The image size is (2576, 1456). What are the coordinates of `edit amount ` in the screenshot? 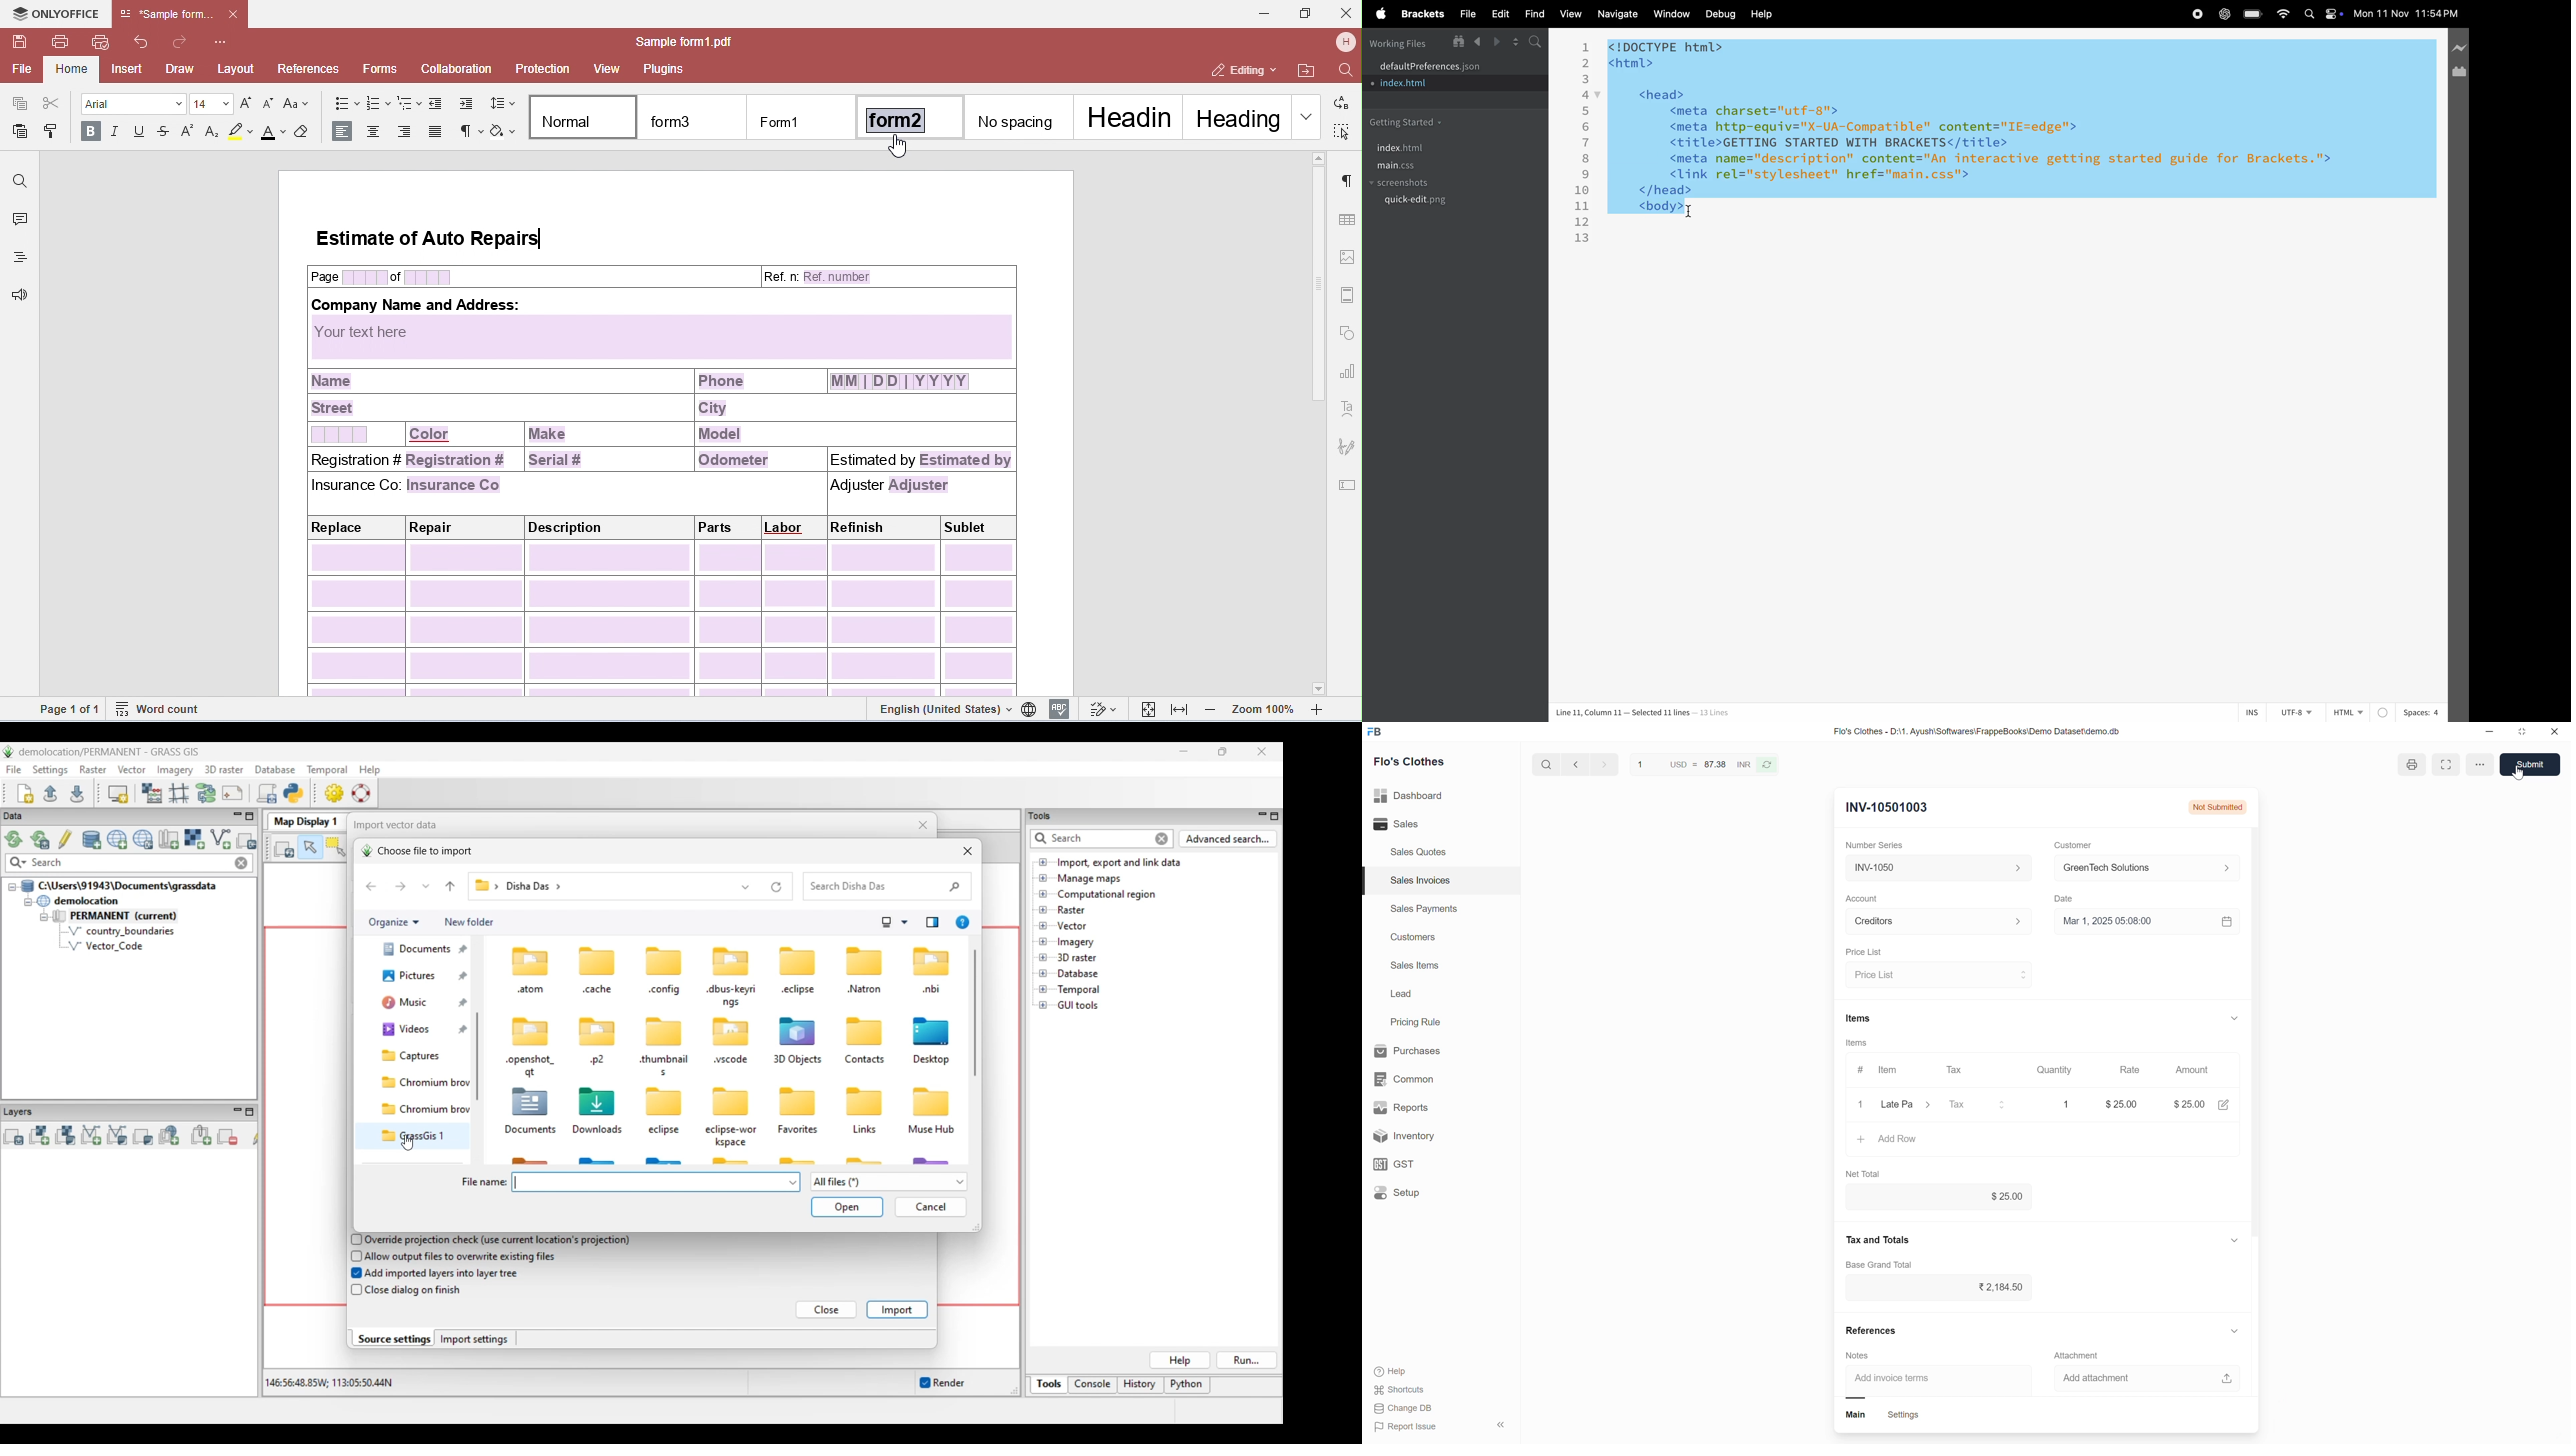 It's located at (2227, 1105).